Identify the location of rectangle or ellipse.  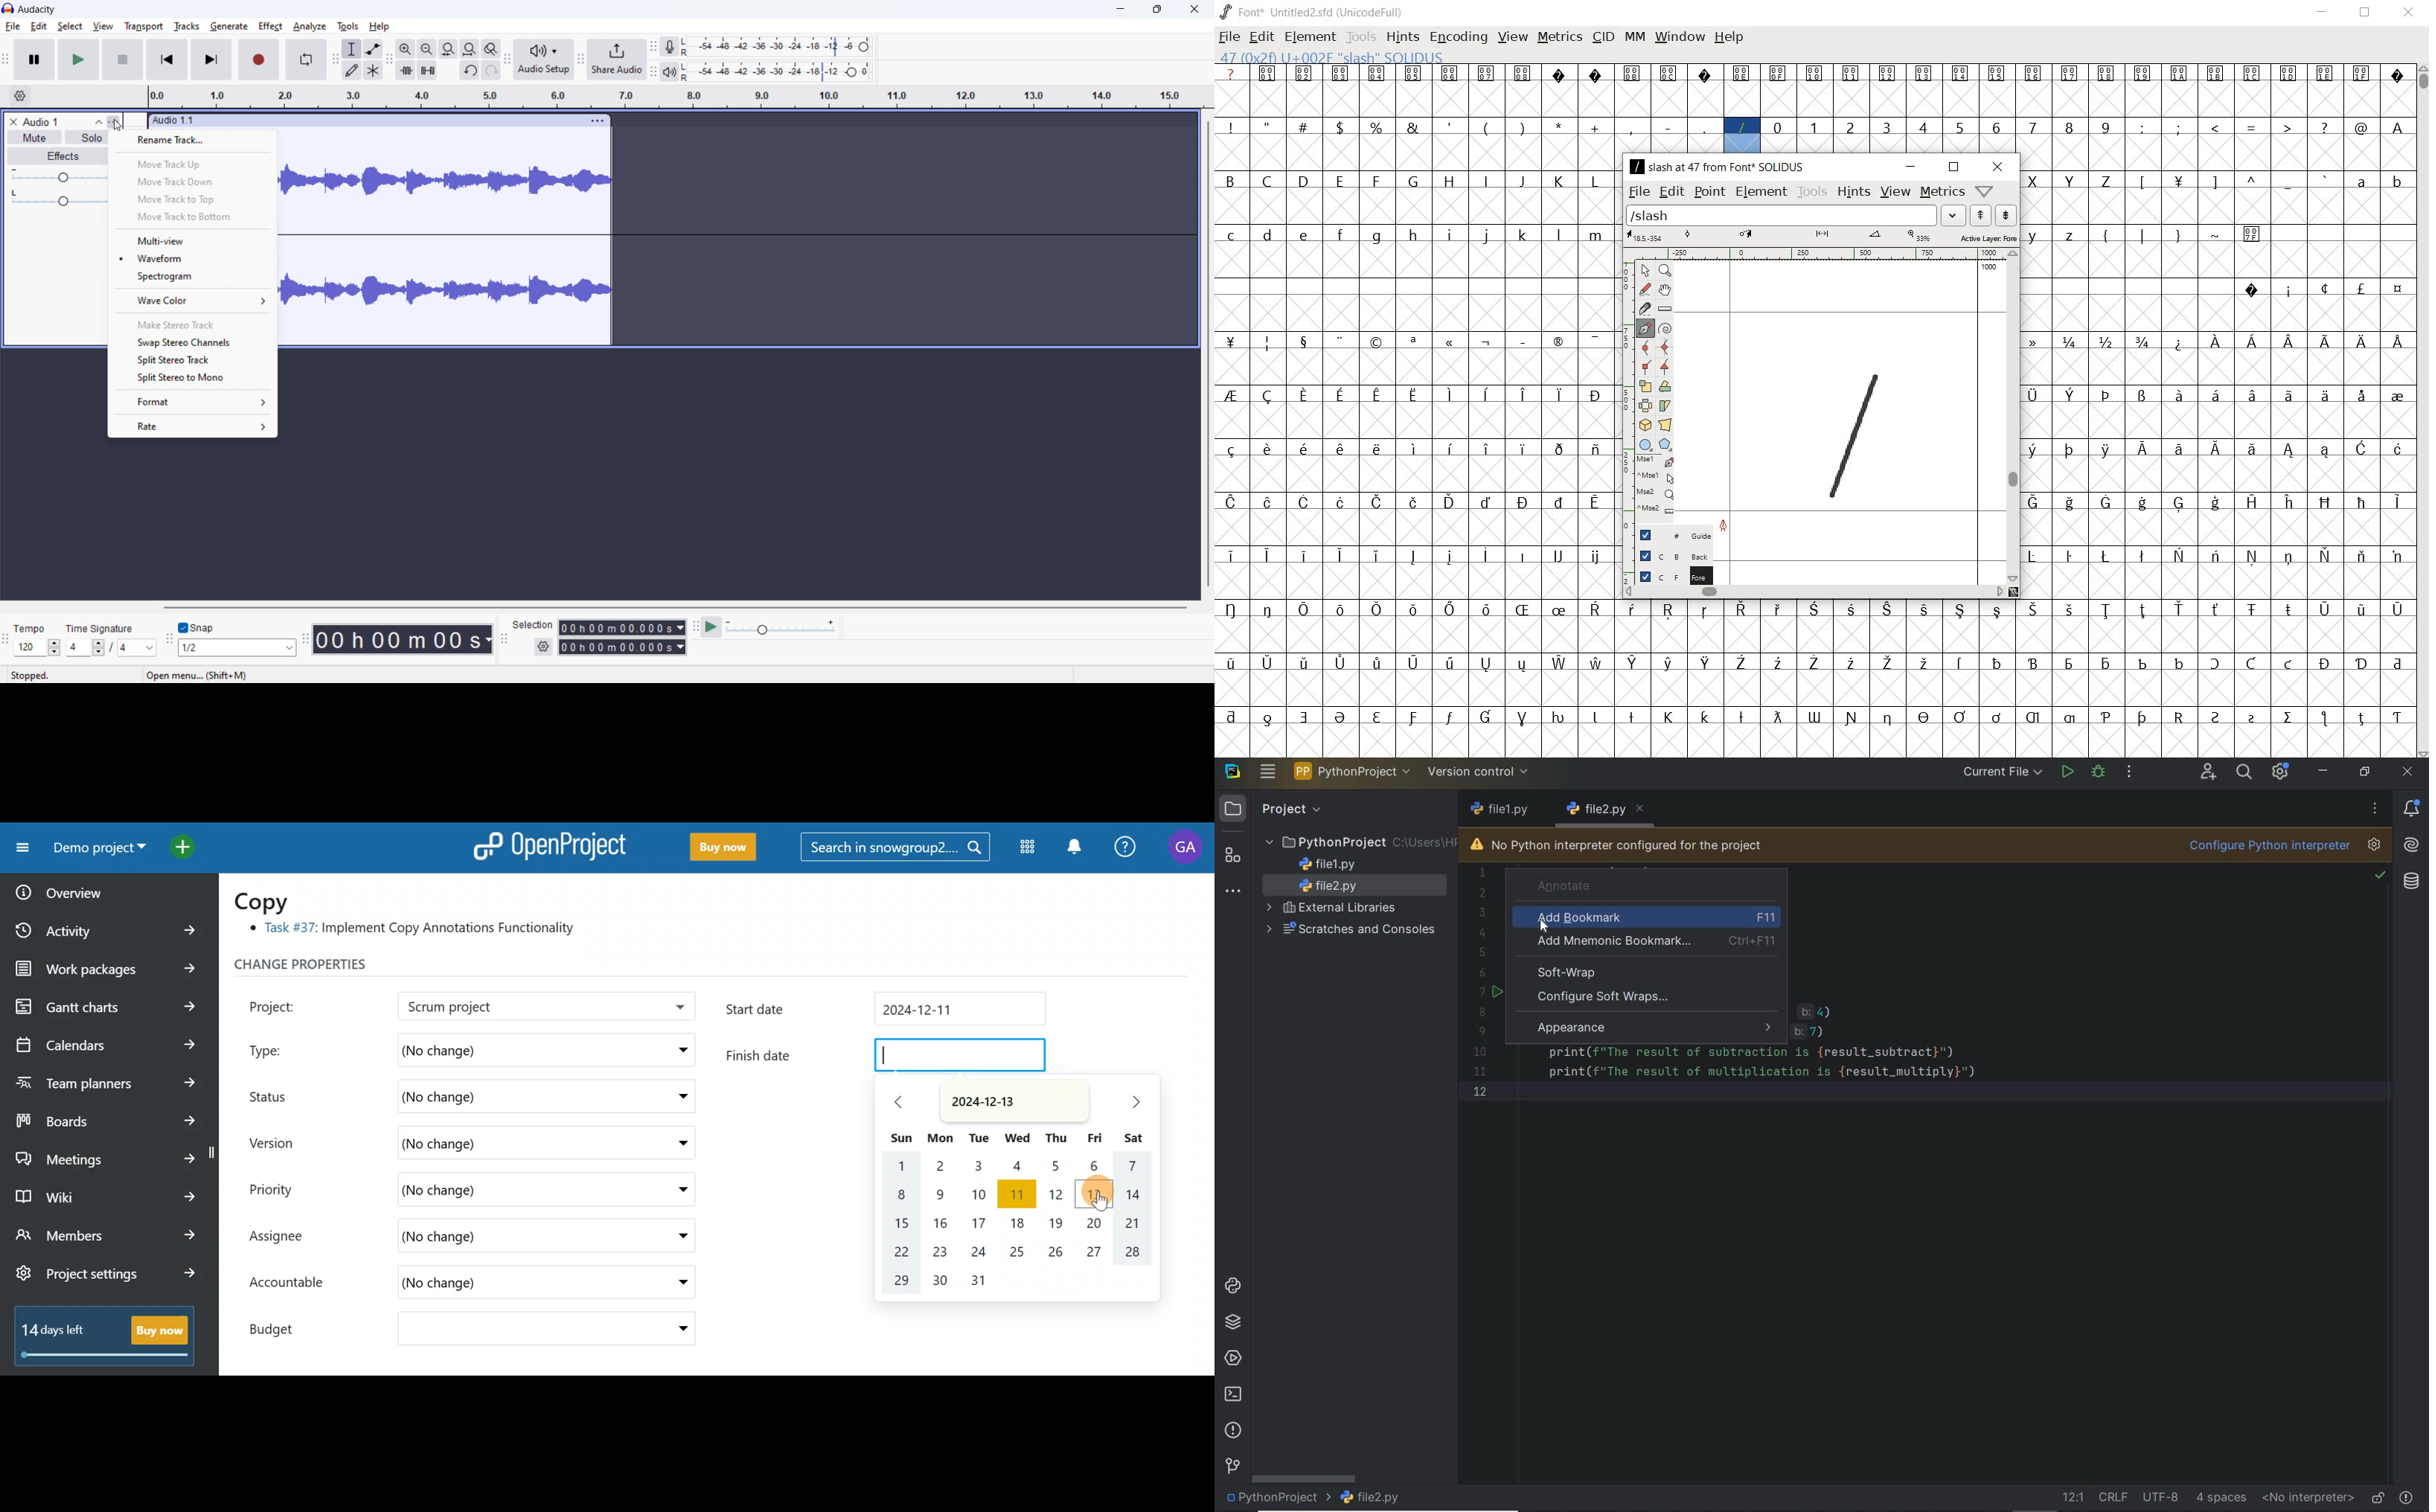
(1645, 446).